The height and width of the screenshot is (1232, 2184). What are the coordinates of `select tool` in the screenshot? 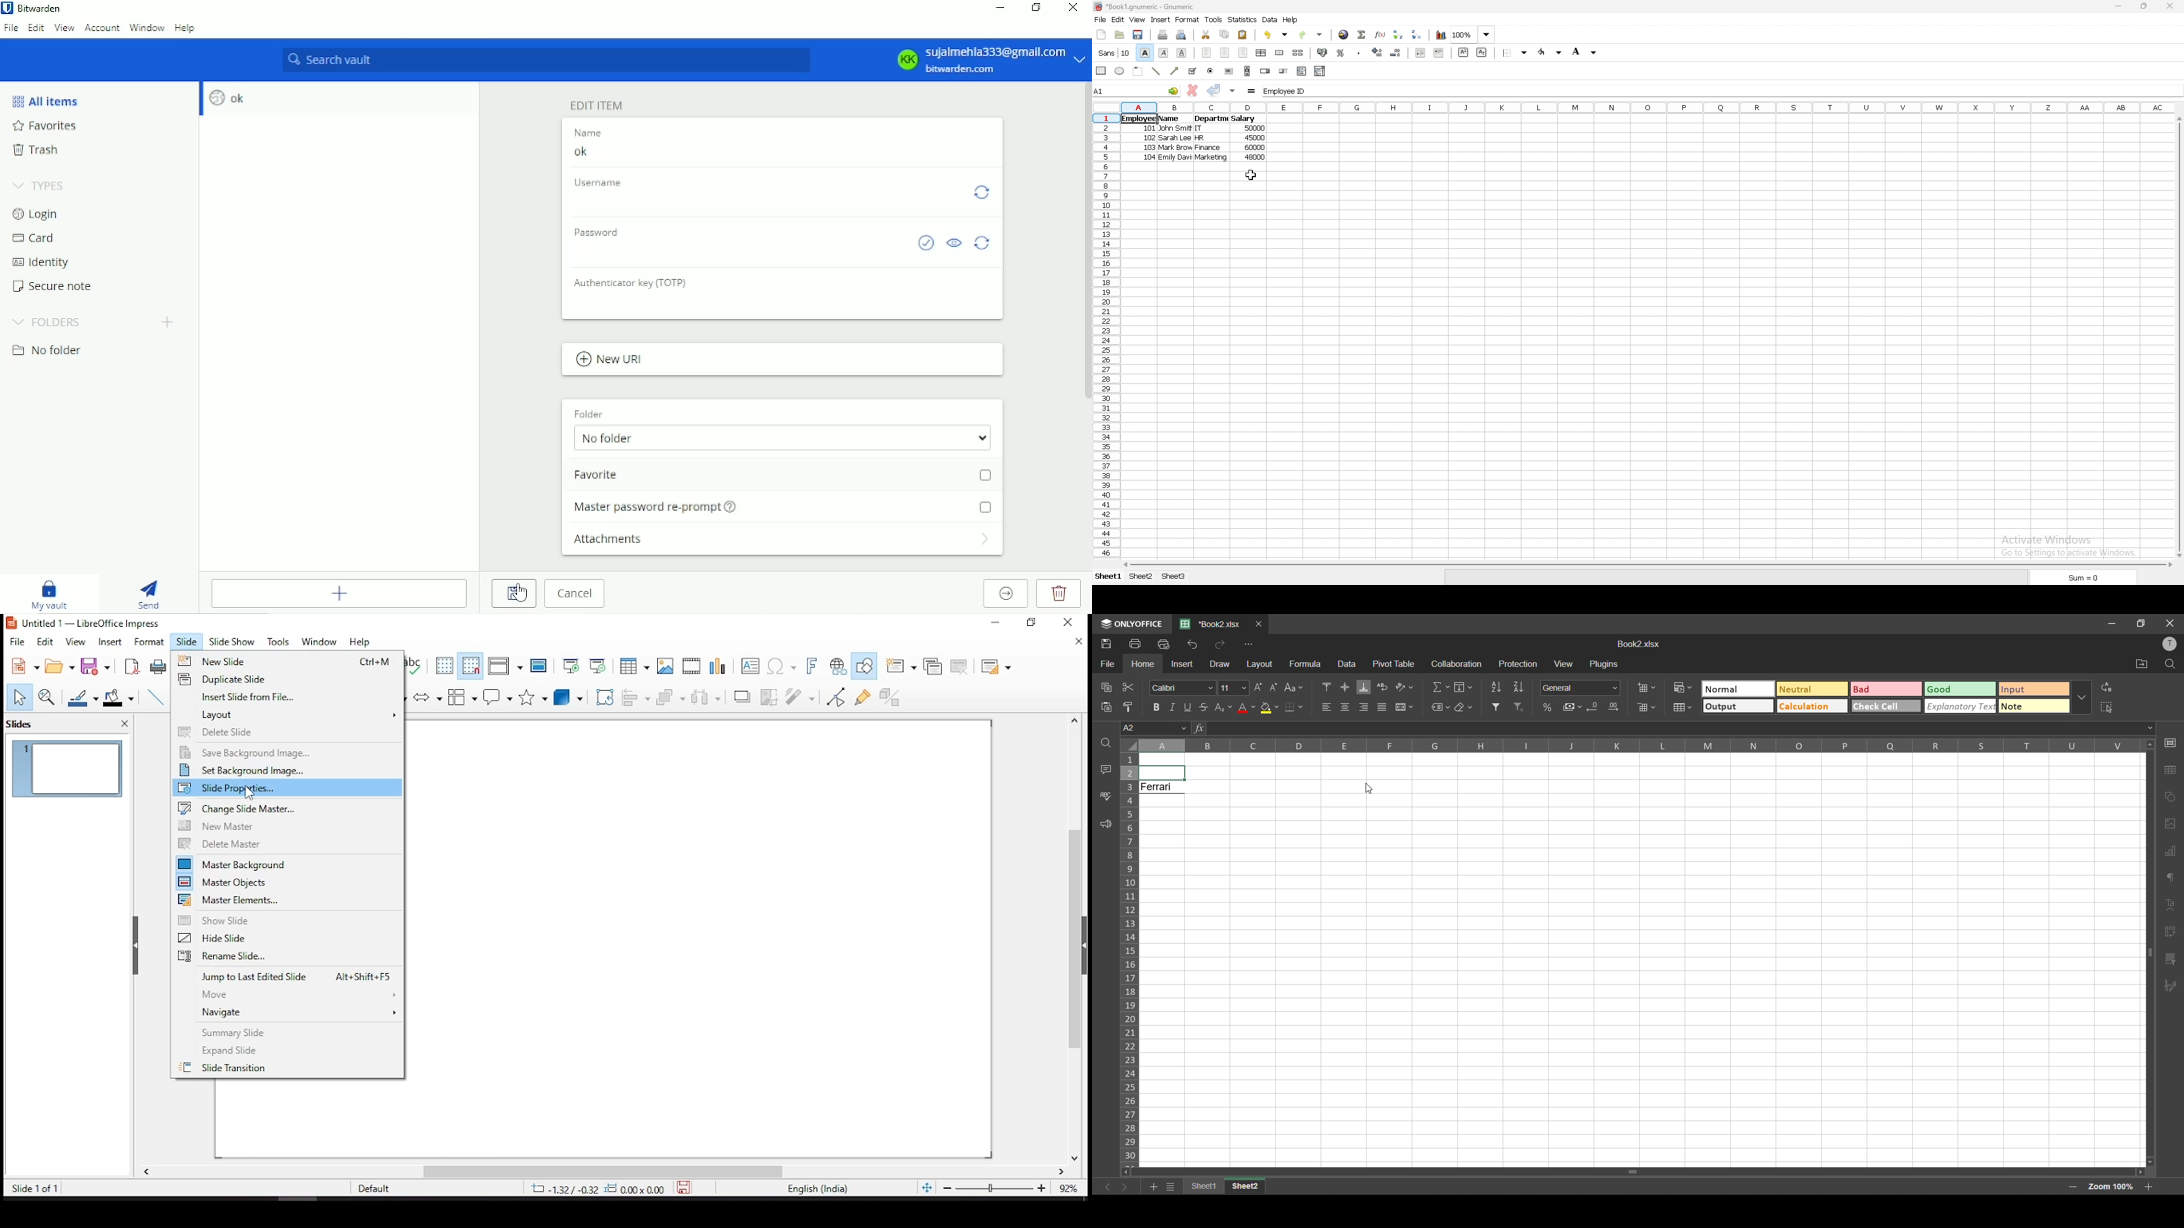 It's located at (19, 698).